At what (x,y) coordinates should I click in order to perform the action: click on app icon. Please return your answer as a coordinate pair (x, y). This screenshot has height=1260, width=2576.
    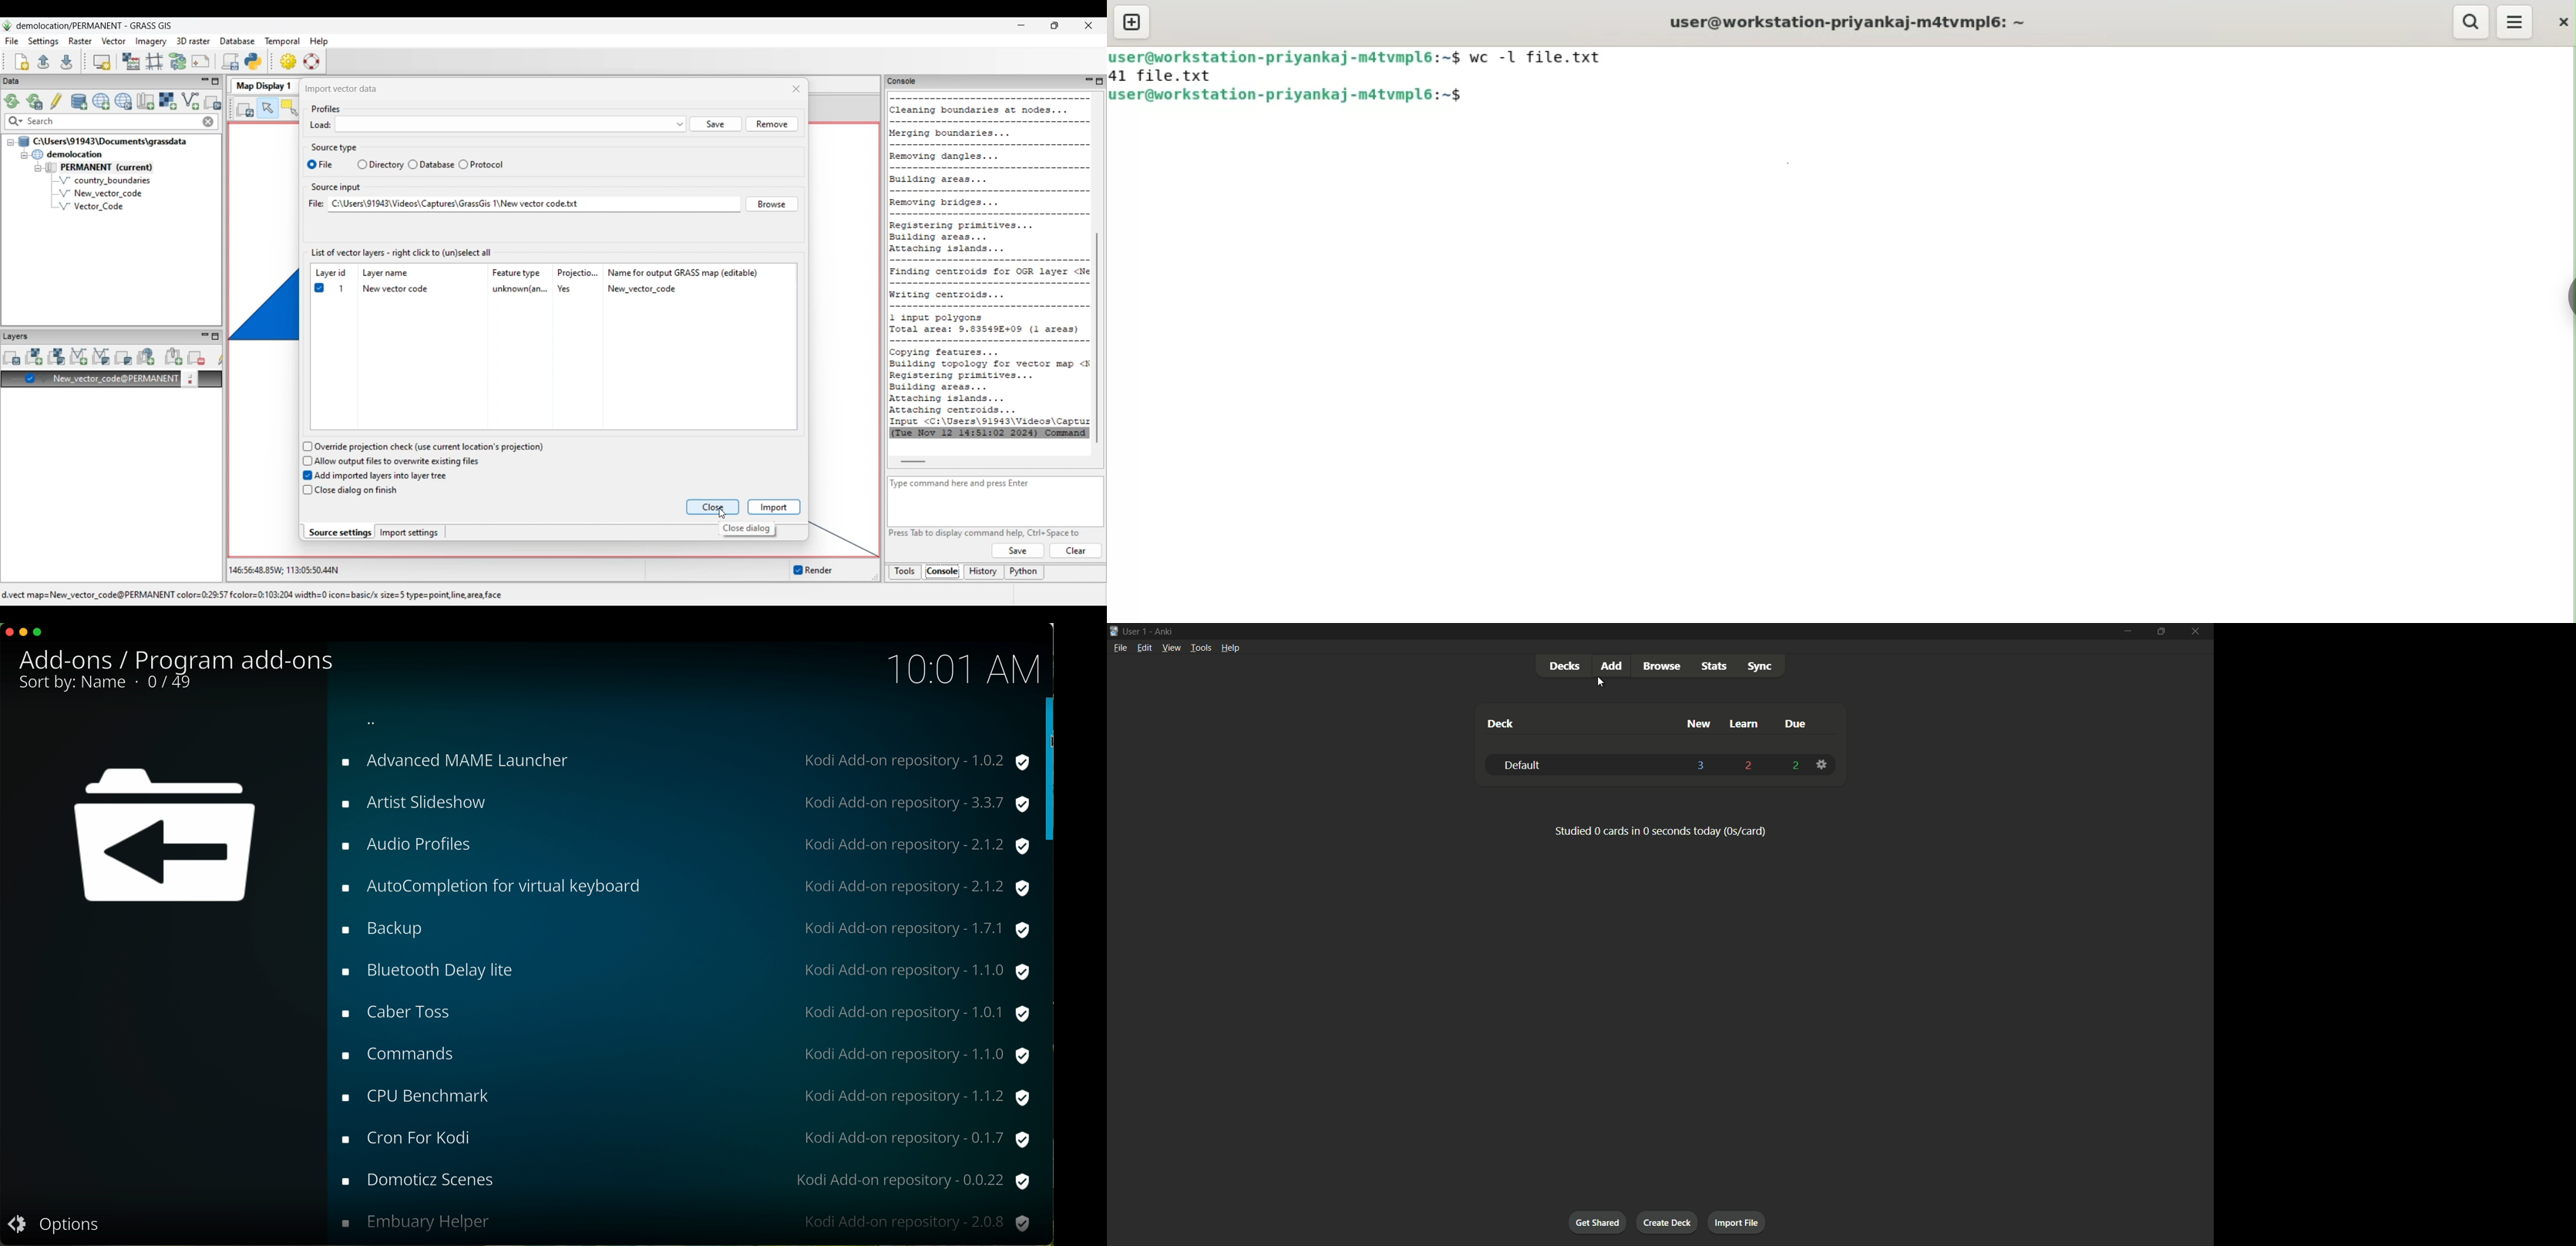
    Looking at the image, I should click on (1114, 630).